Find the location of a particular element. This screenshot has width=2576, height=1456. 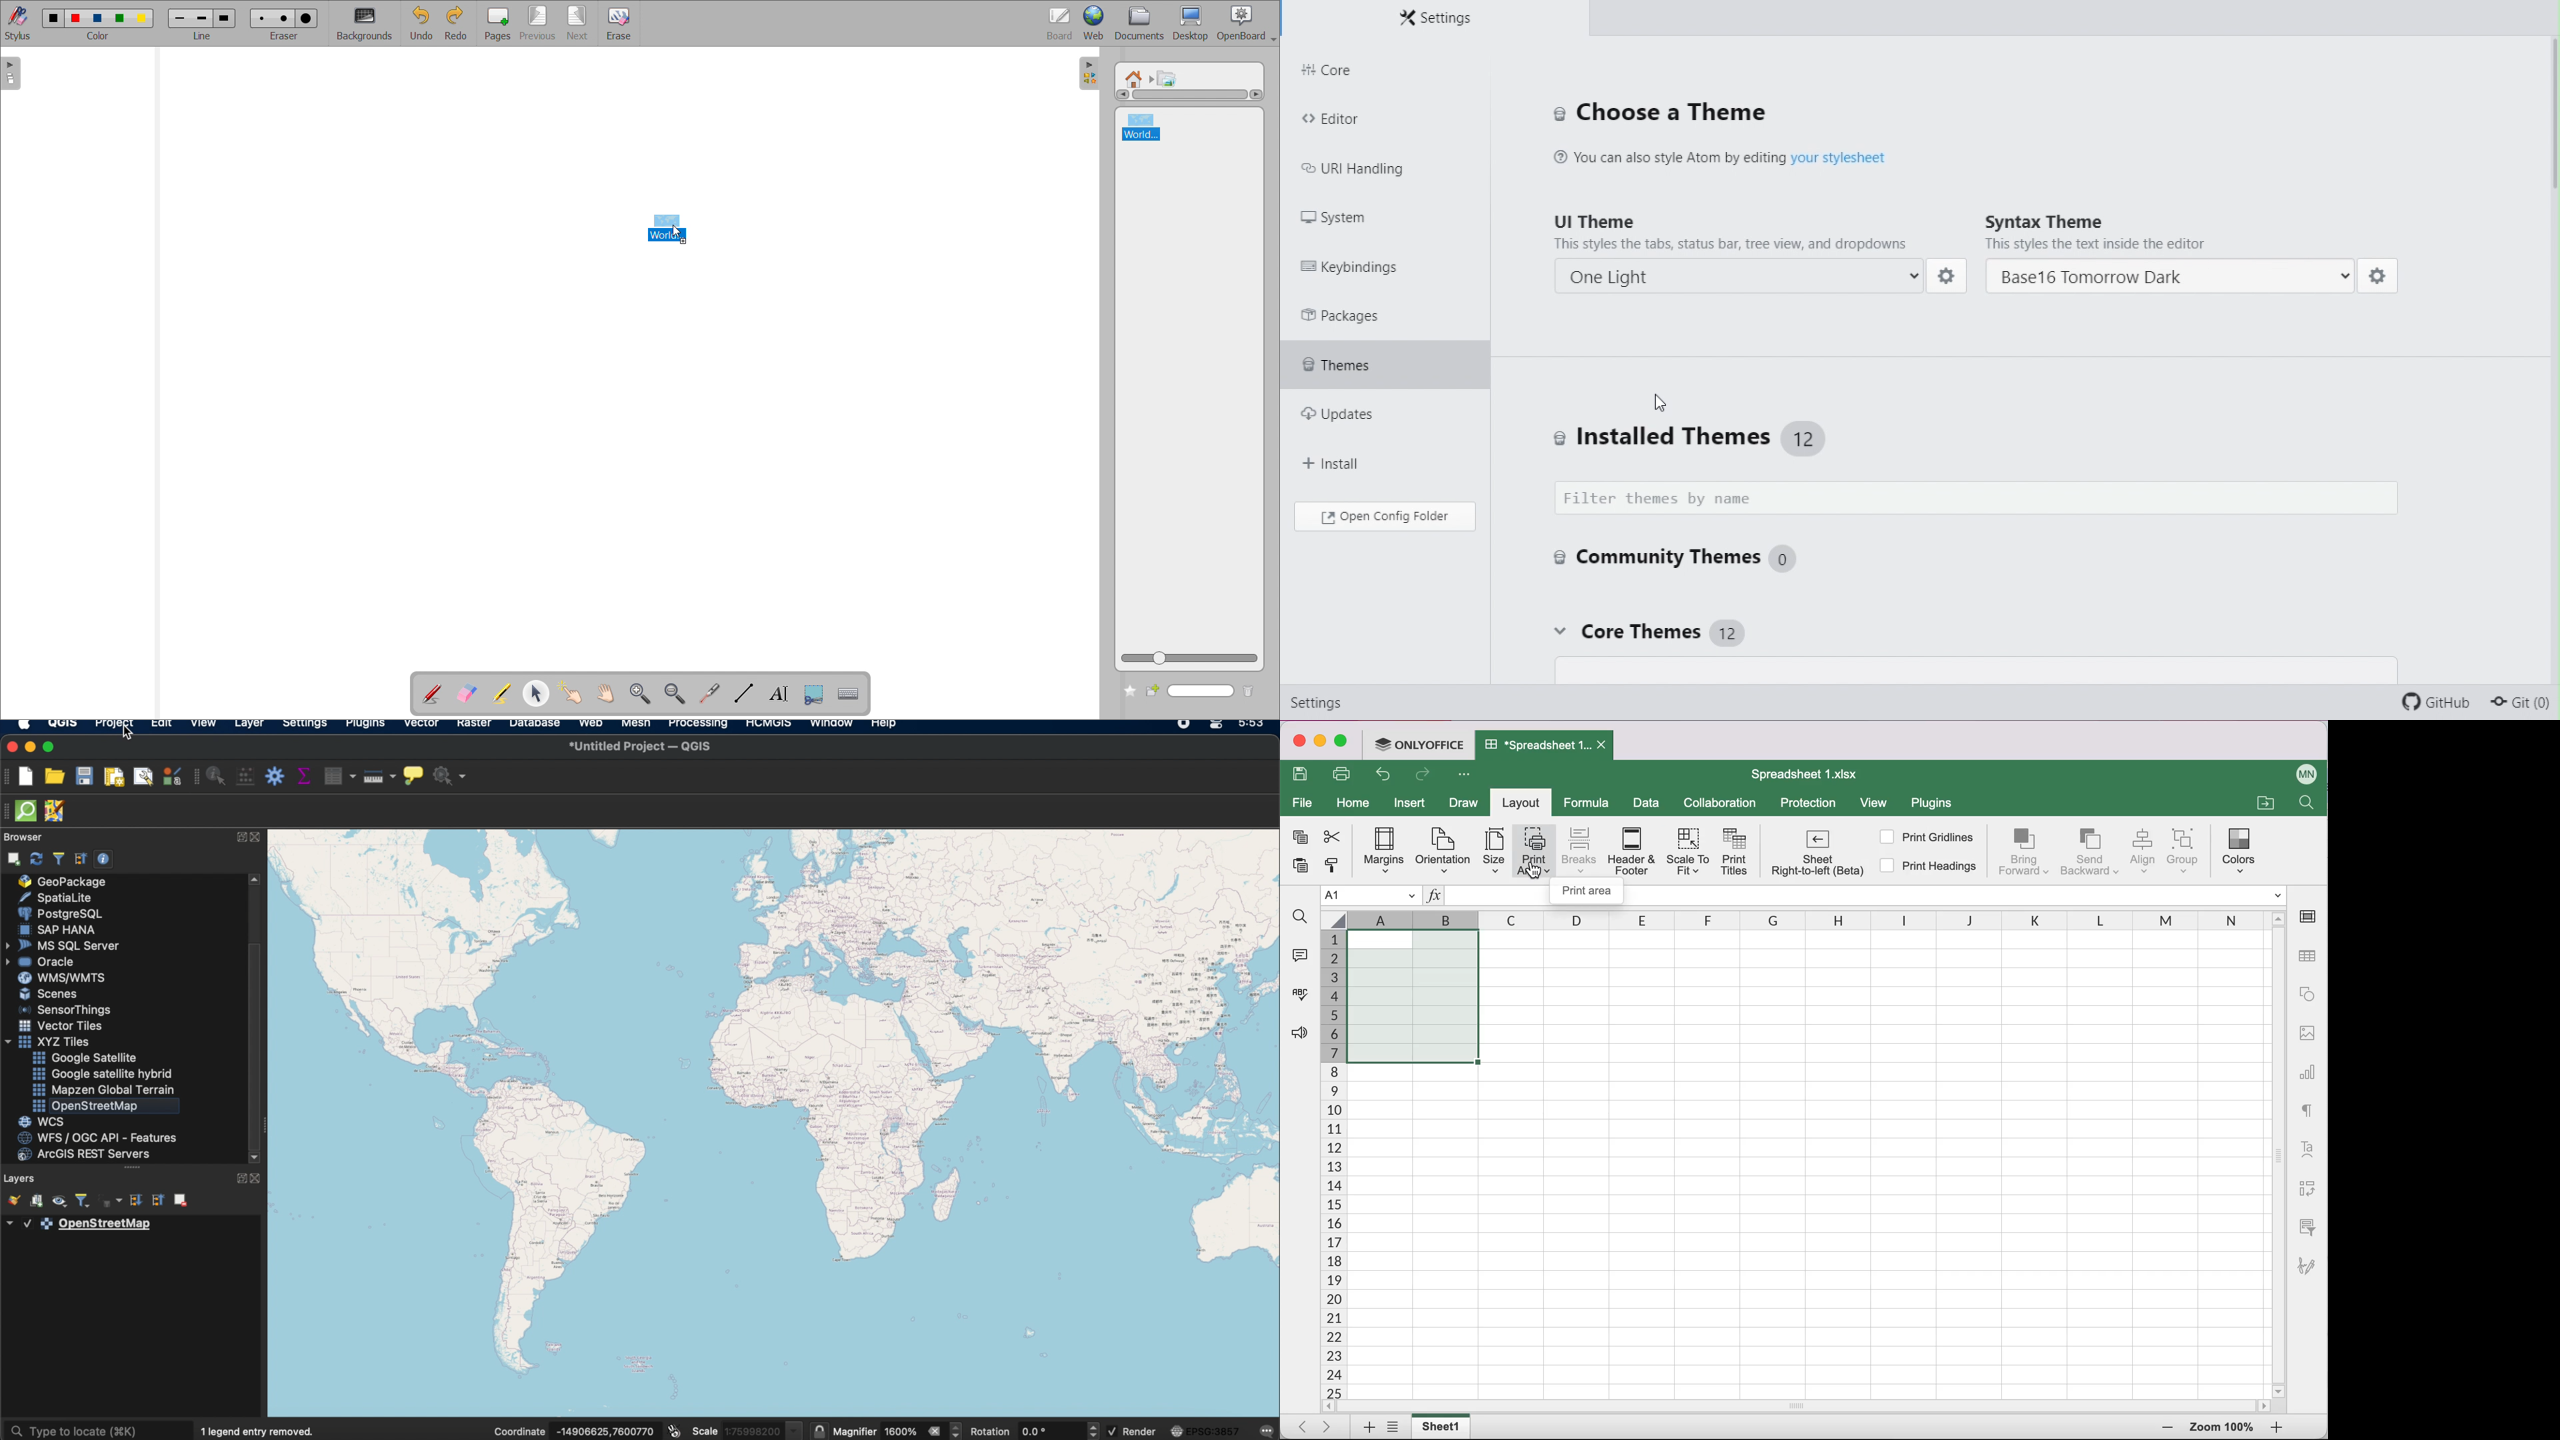

Find is located at coordinates (2305, 805).